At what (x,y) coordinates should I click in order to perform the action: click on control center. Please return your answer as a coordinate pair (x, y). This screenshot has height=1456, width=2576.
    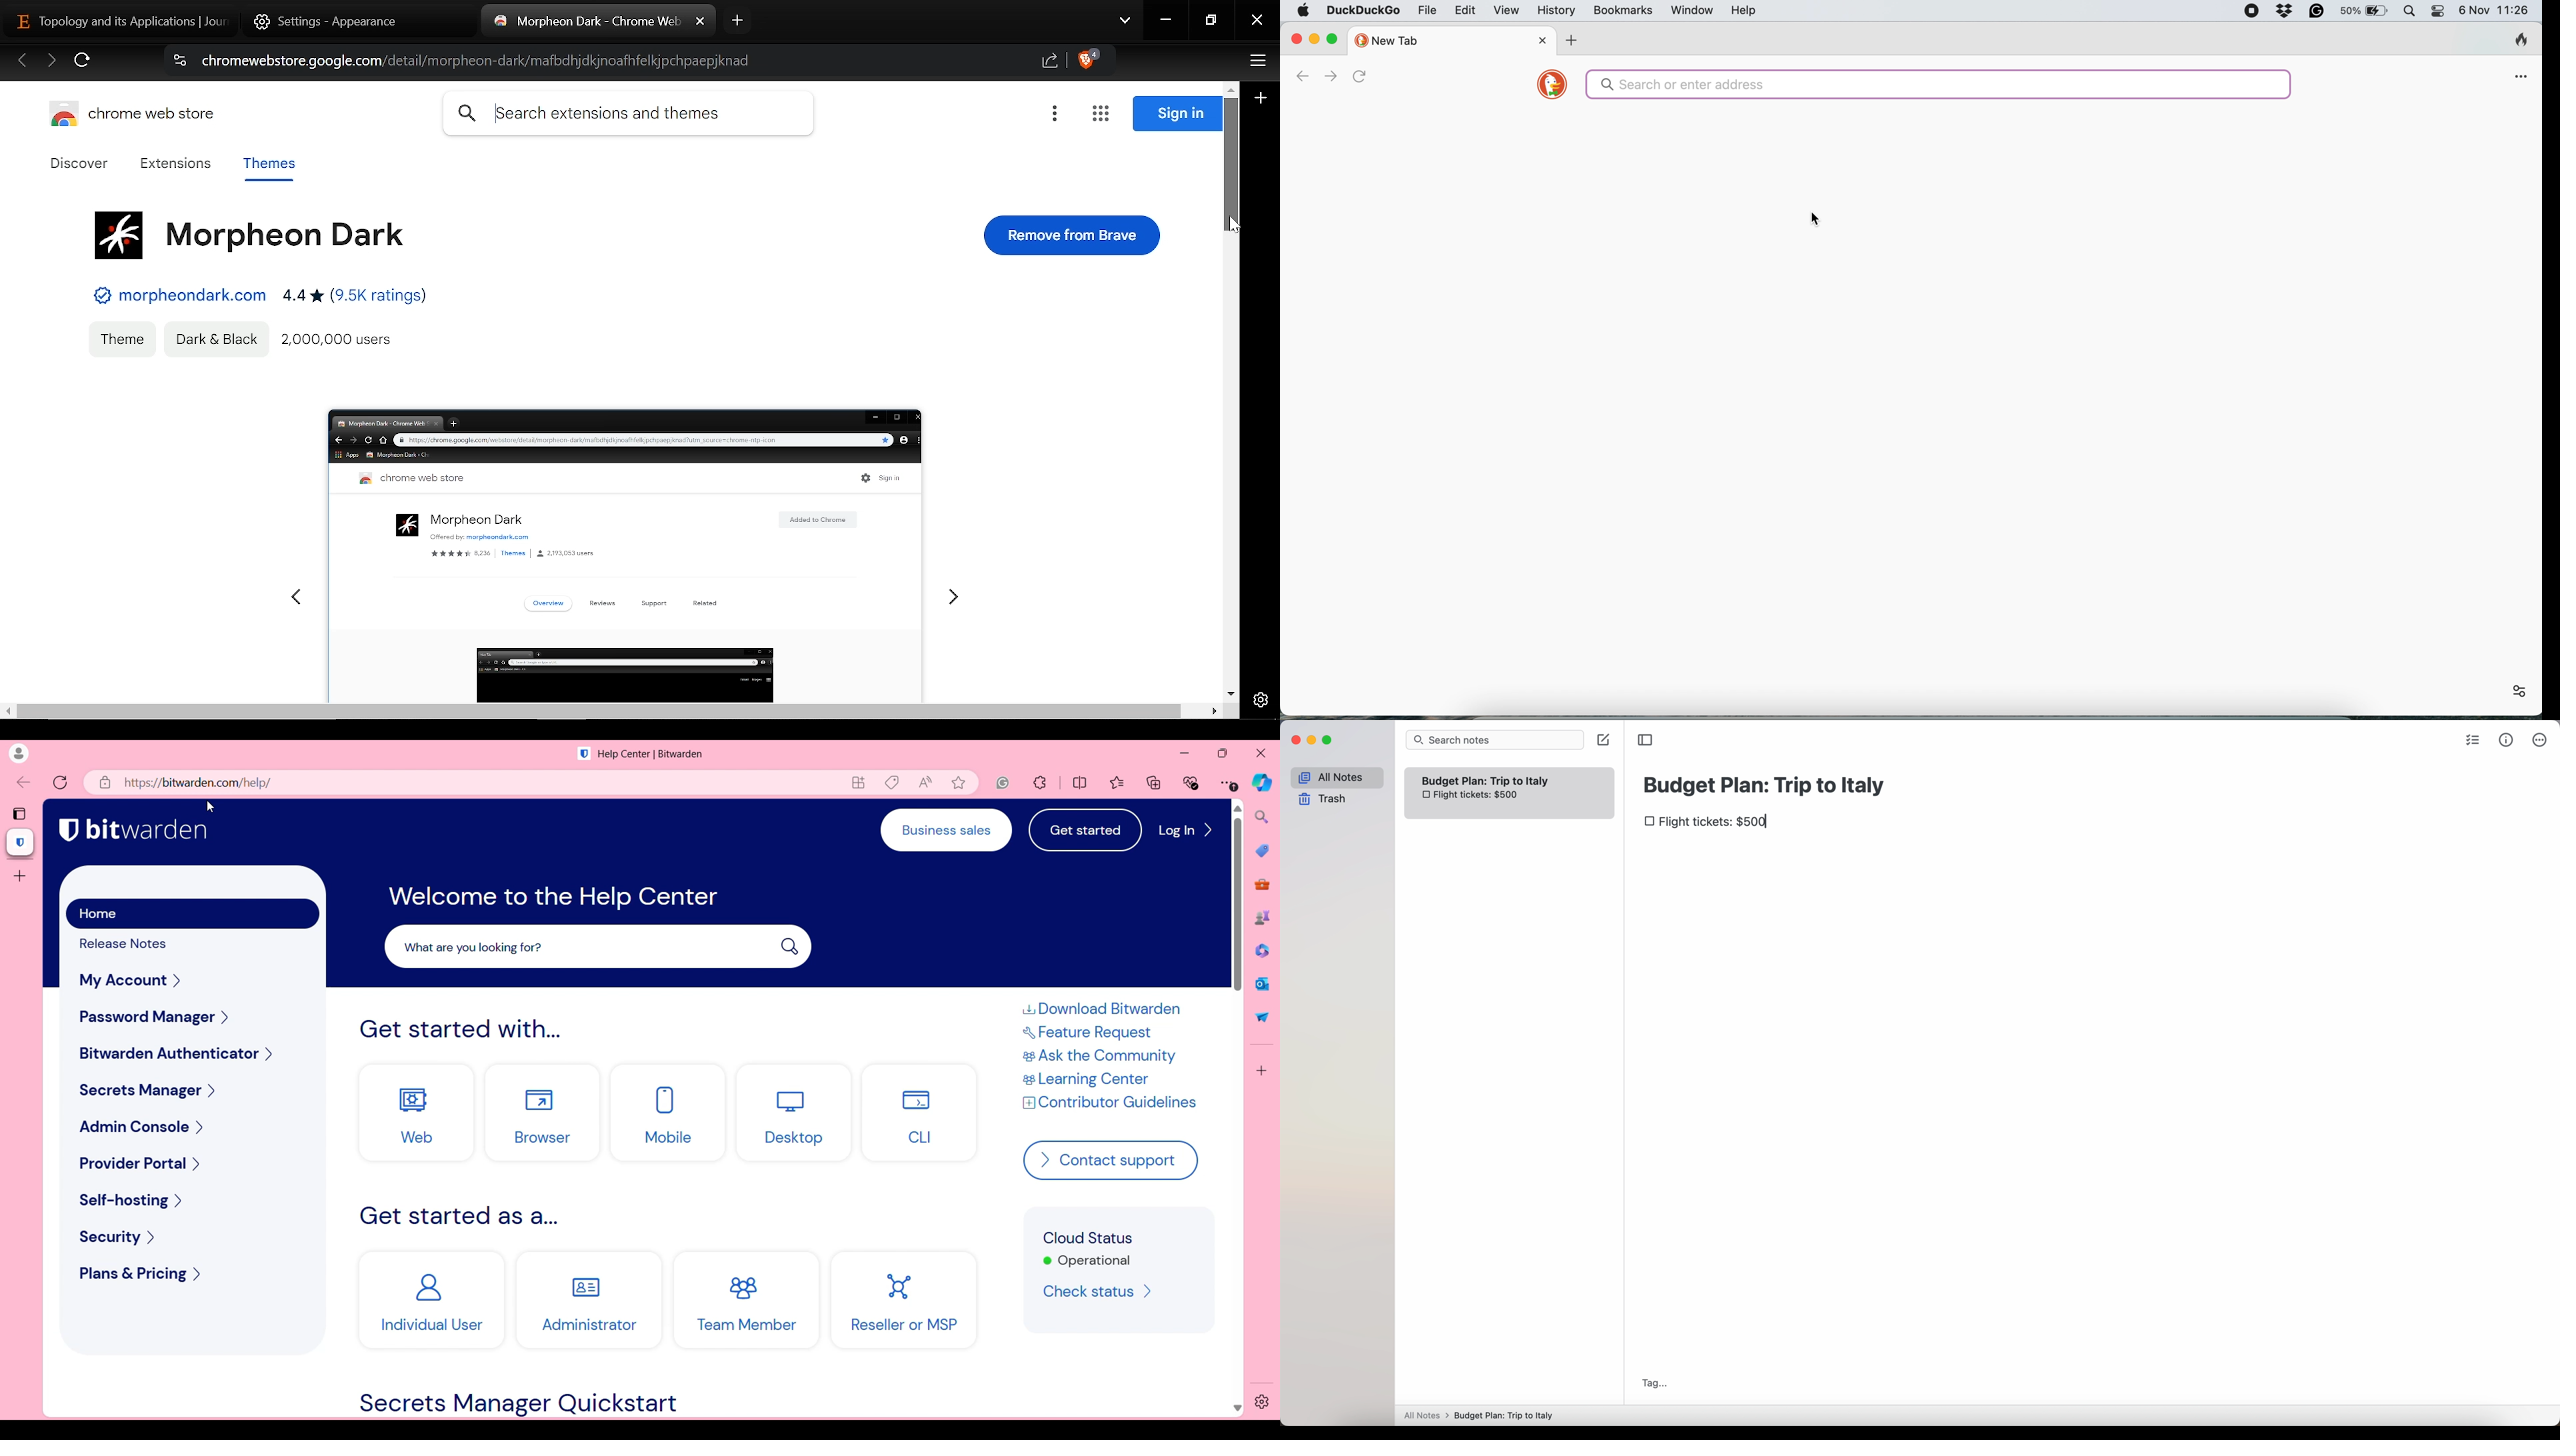
    Looking at the image, I should click on (2438, 13).